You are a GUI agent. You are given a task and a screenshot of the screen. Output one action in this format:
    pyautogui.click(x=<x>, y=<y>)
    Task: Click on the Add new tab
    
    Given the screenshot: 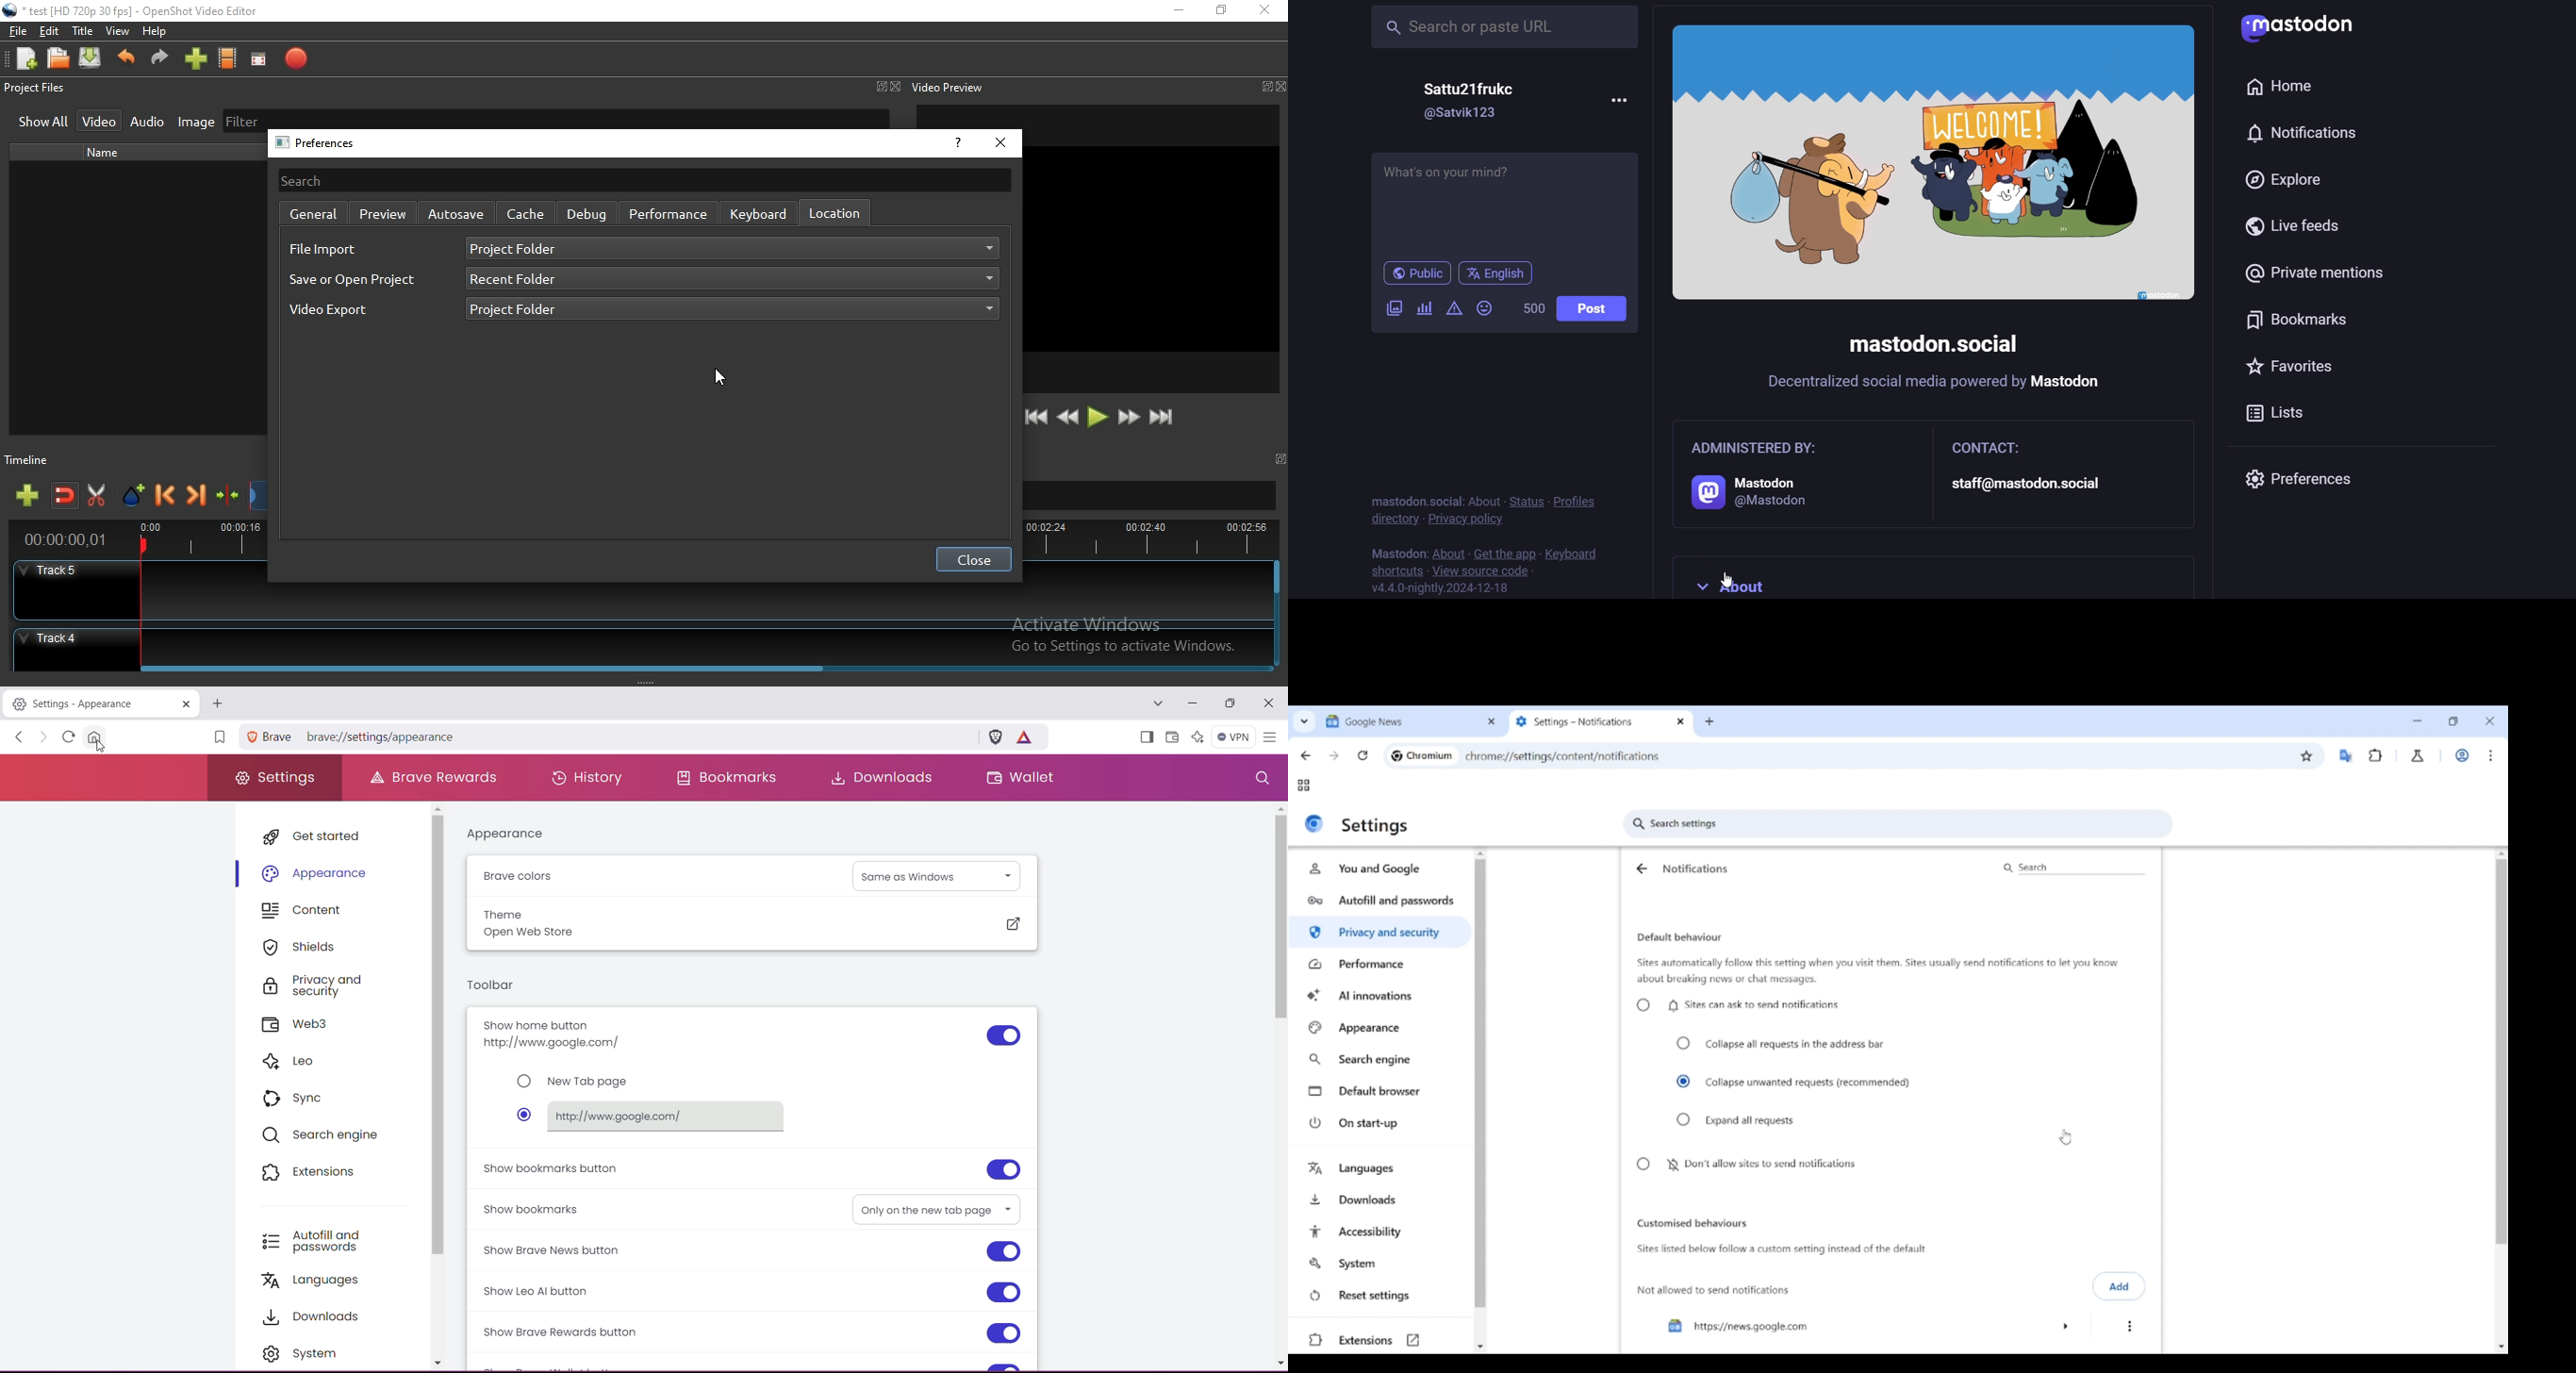 What is the action you would take?
    pyautogui.click(x=1709, y=722)
    